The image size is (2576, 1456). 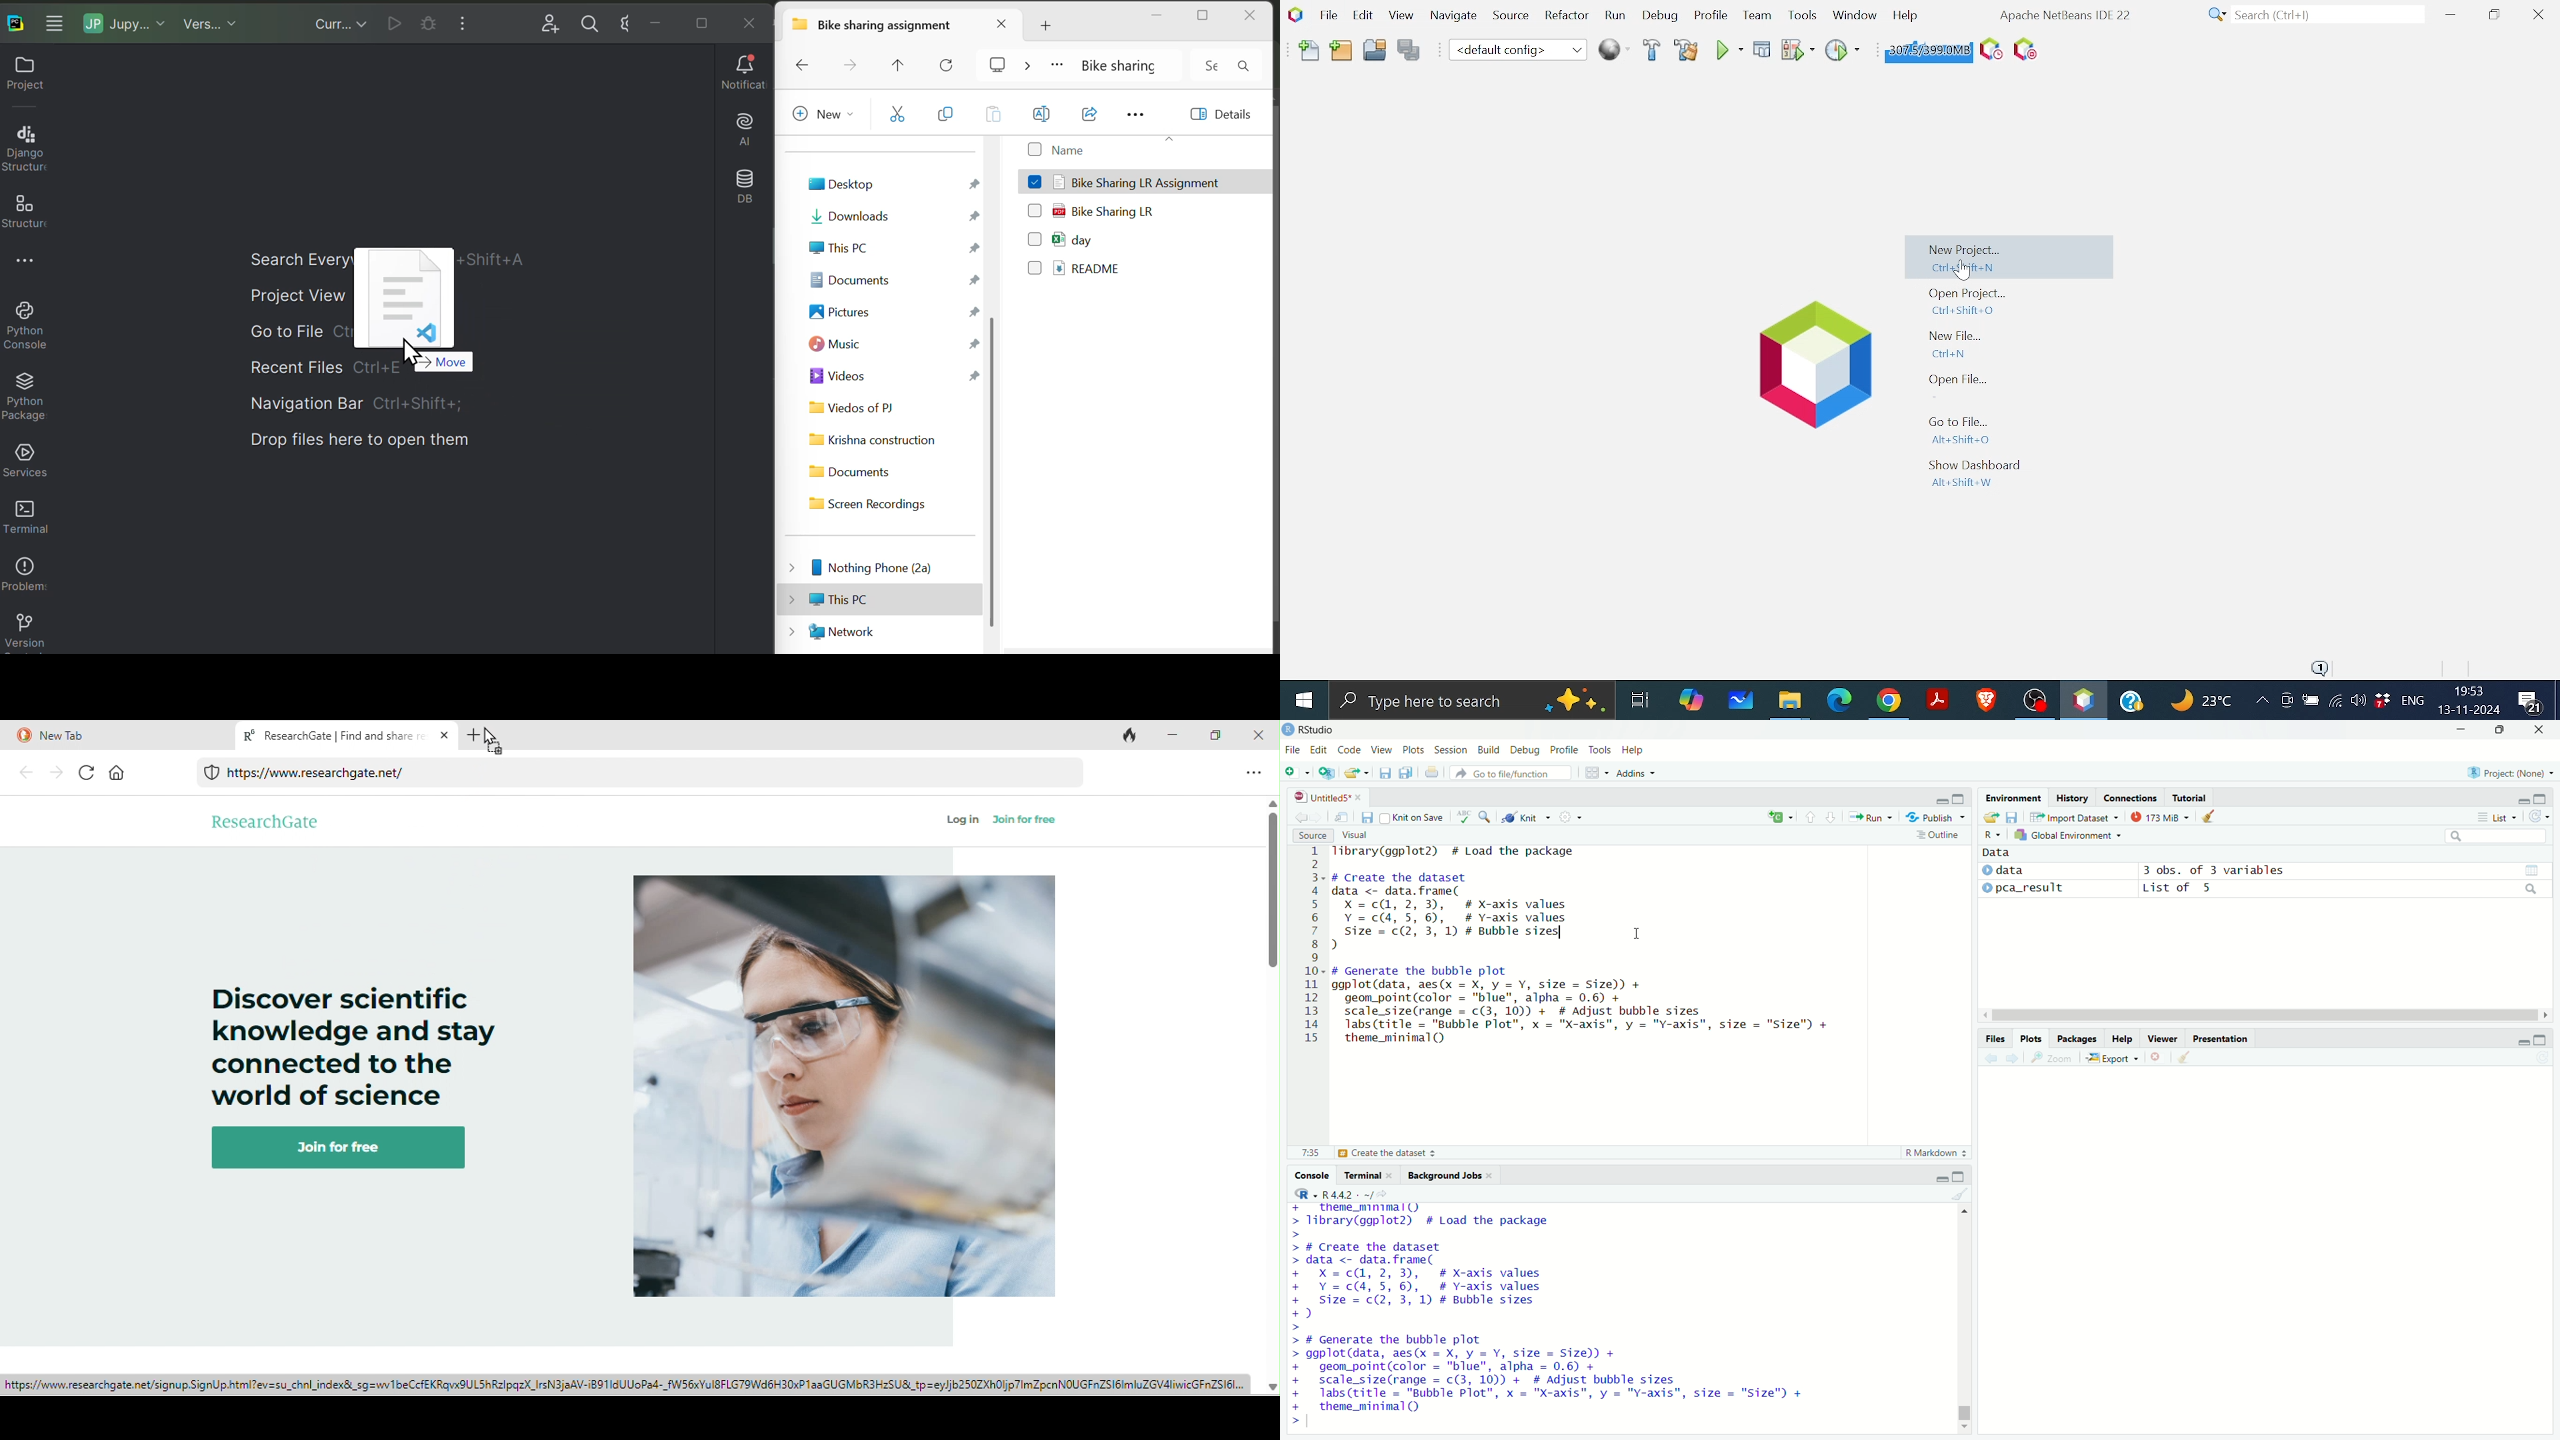 I want to click on New, so click(x=823, y=117).